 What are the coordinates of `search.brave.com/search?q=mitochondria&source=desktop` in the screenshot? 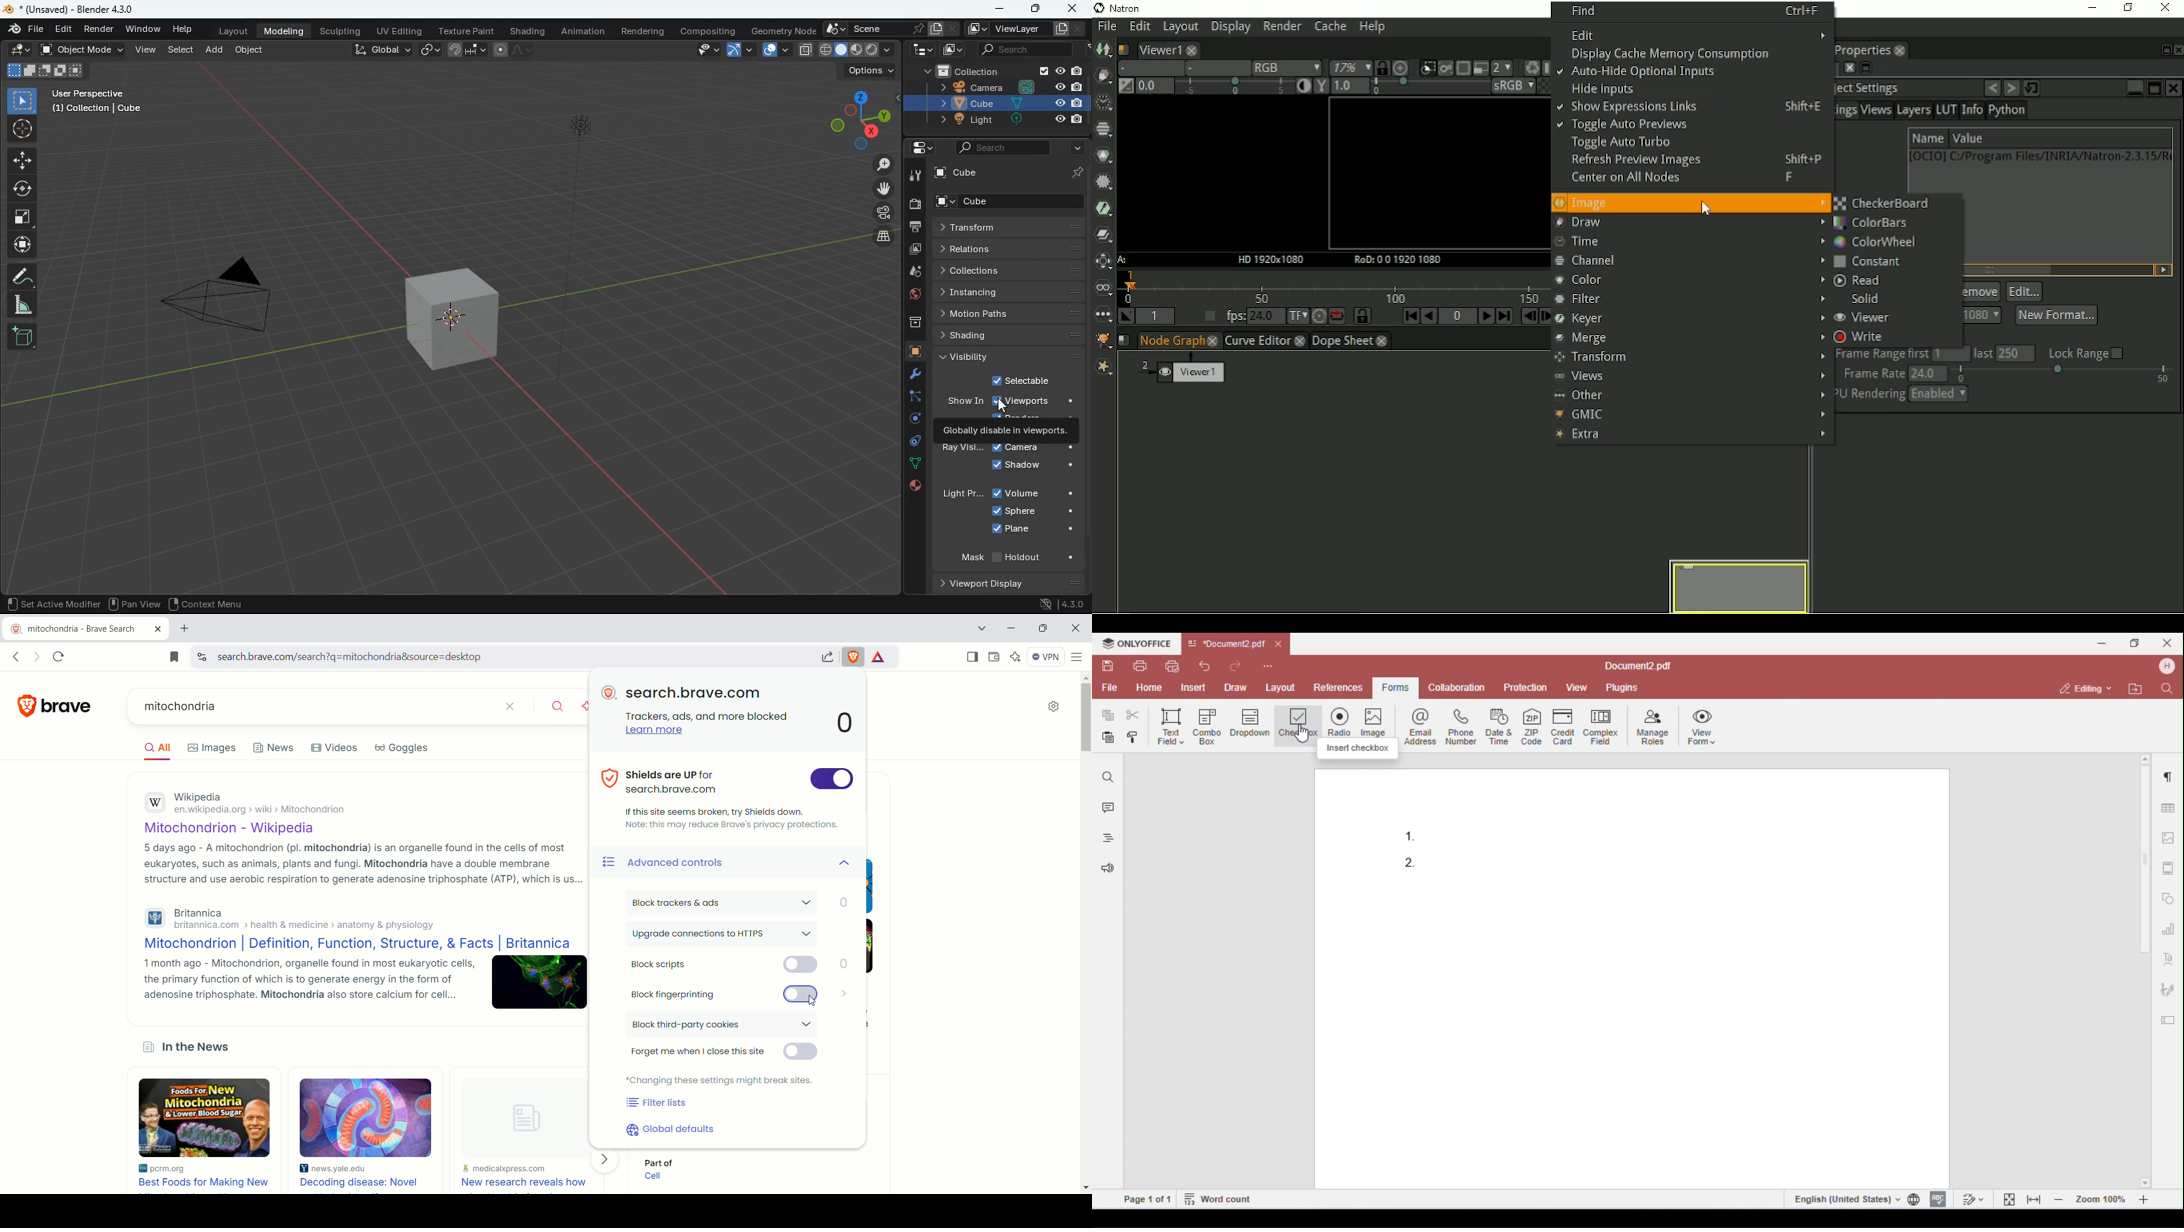 It's located at (512, 657).